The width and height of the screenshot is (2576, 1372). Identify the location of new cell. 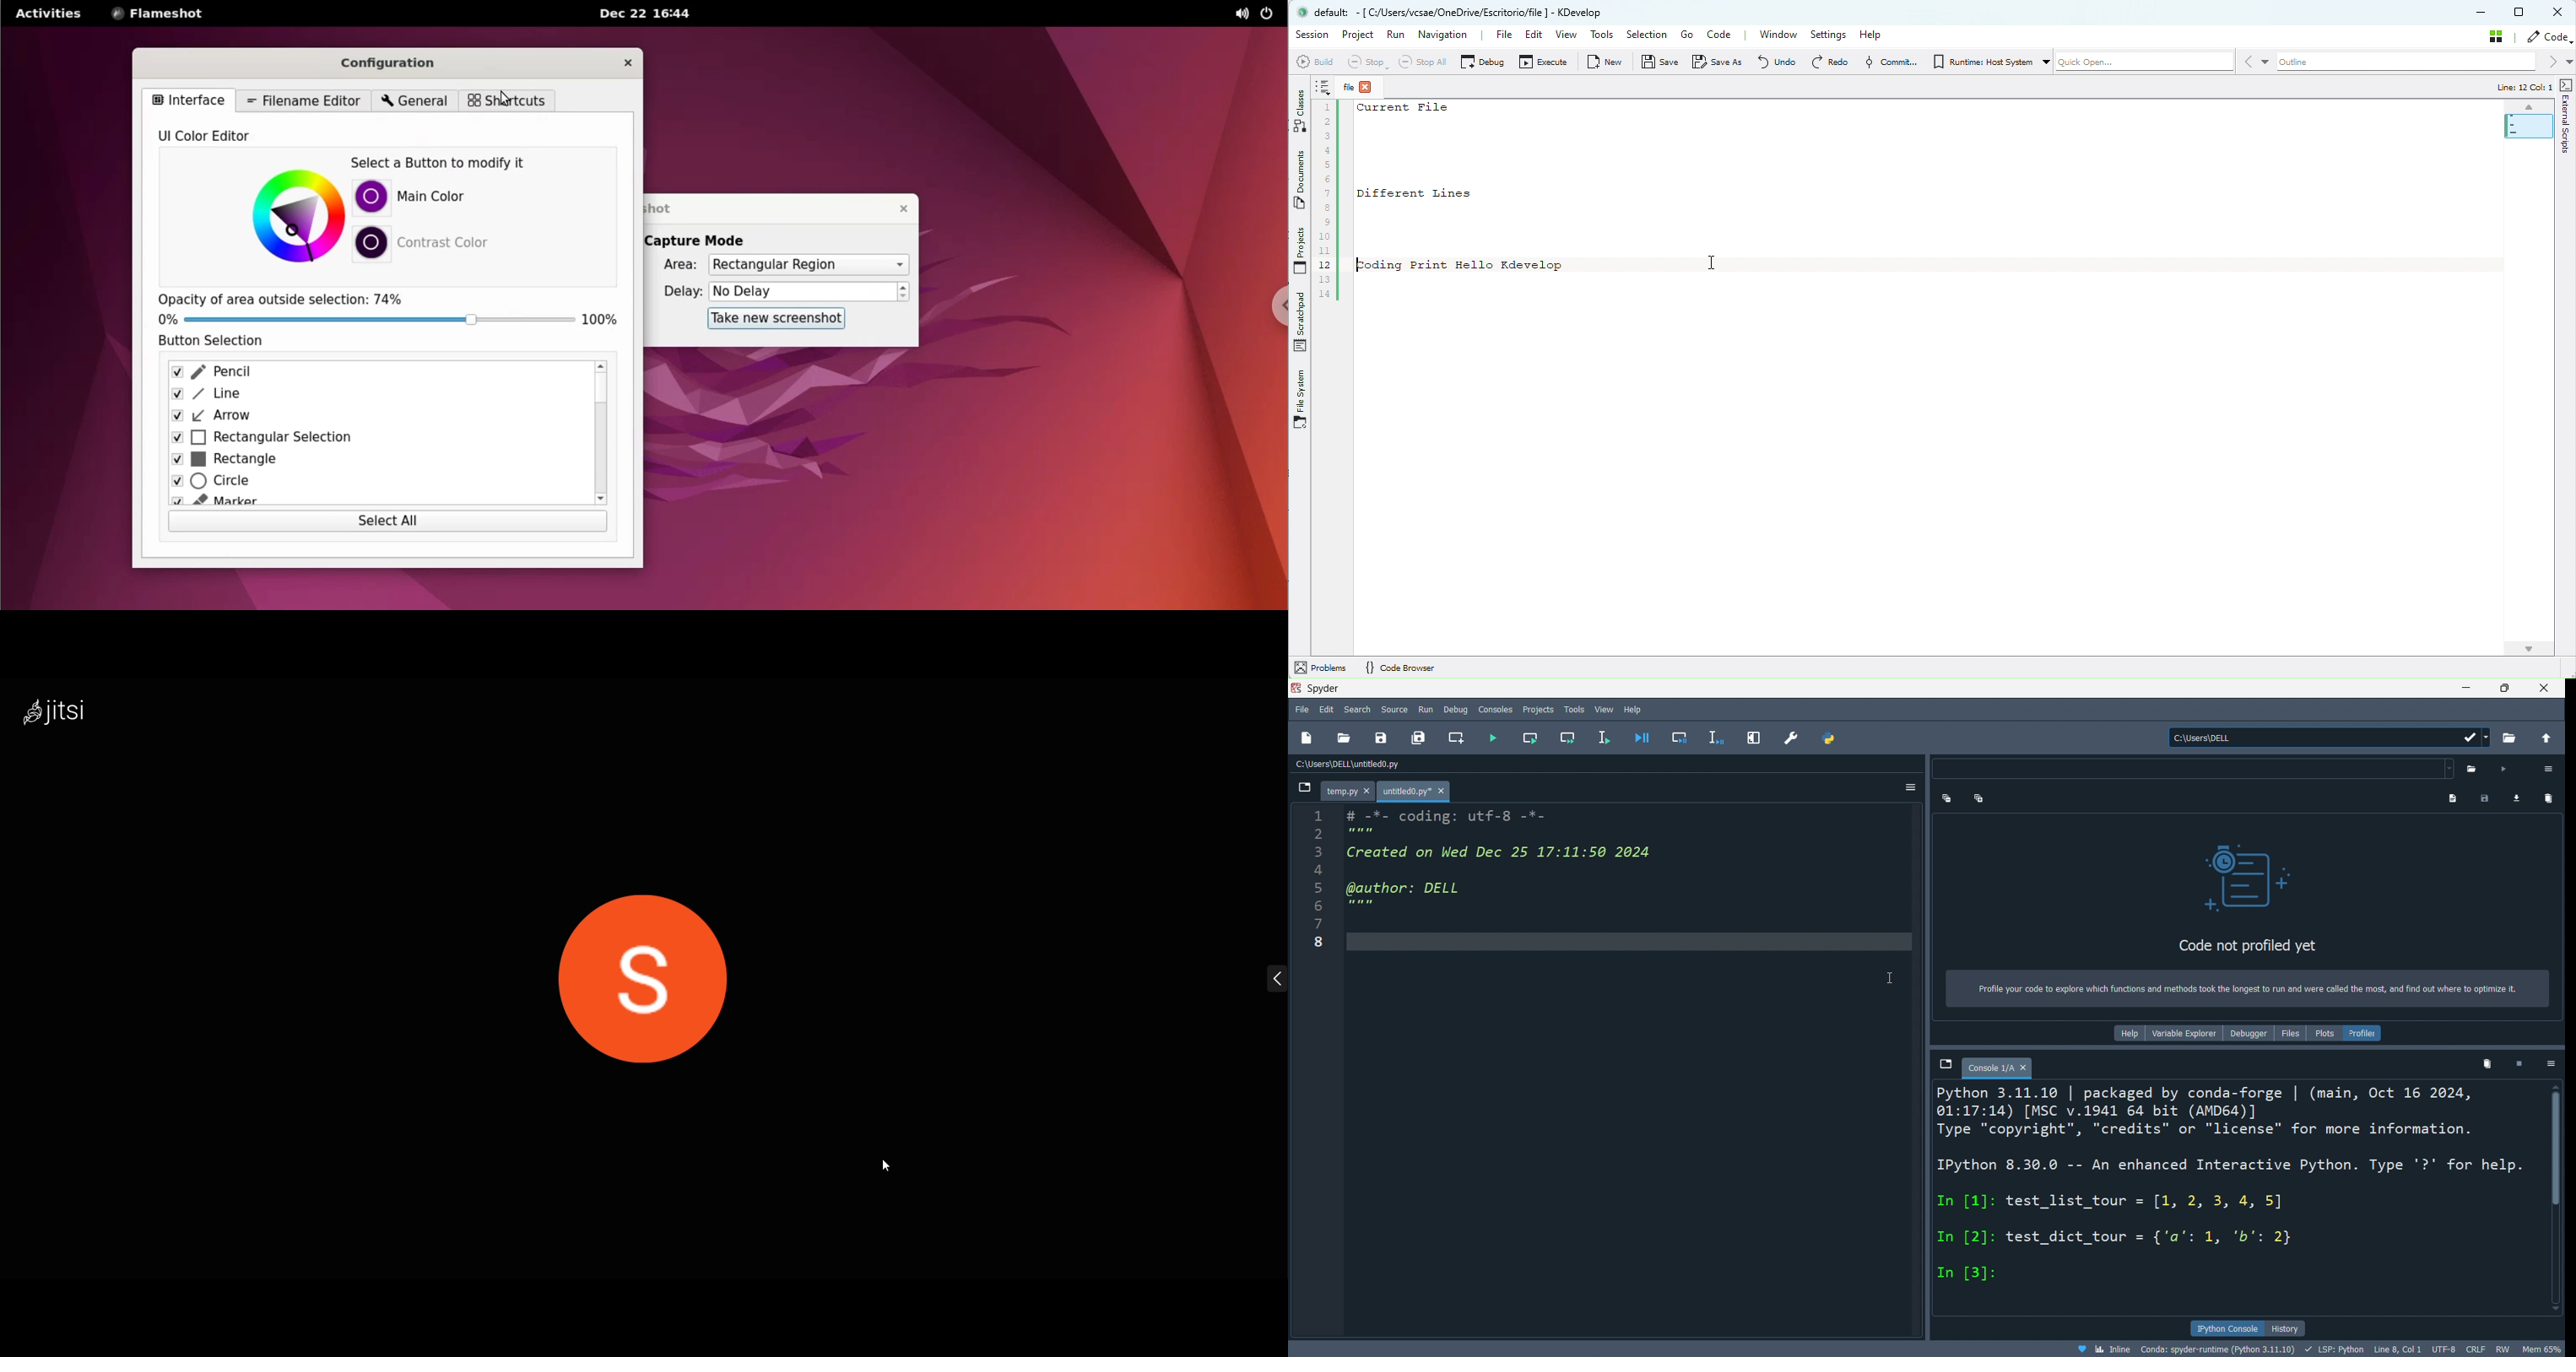
(1454, 737).